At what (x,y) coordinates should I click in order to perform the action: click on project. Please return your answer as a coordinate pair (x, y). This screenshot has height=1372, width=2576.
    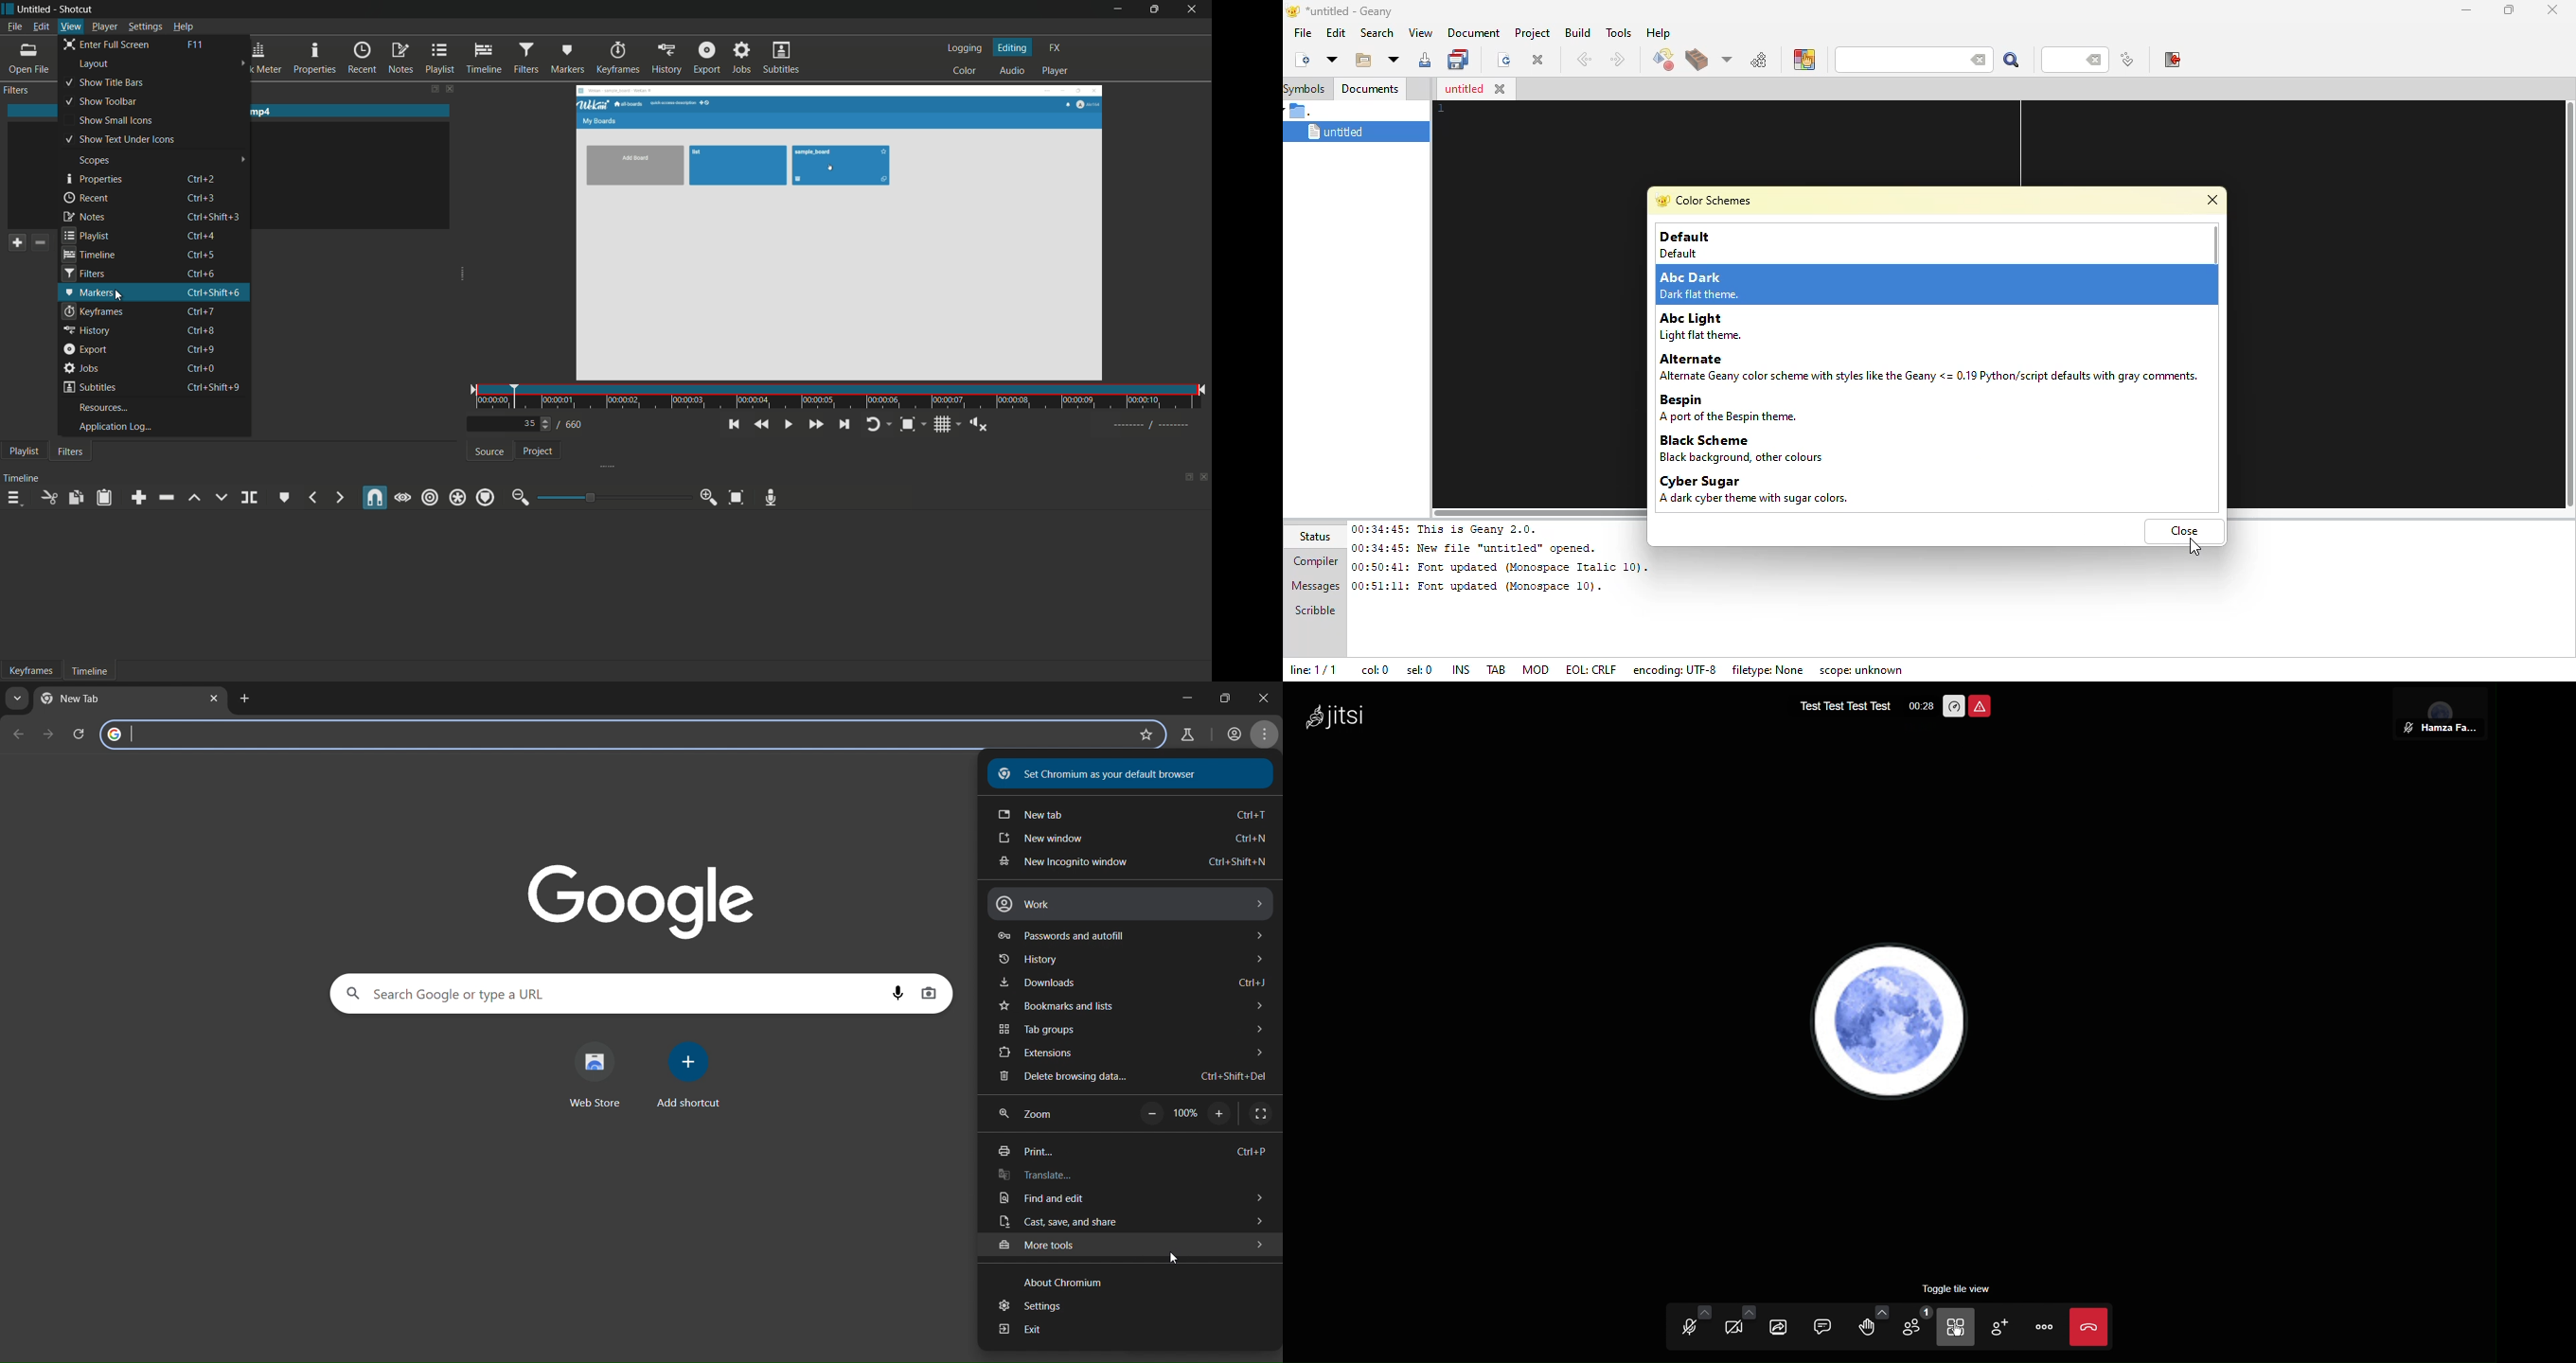
    Looking at the image, I should click on (538, 454).